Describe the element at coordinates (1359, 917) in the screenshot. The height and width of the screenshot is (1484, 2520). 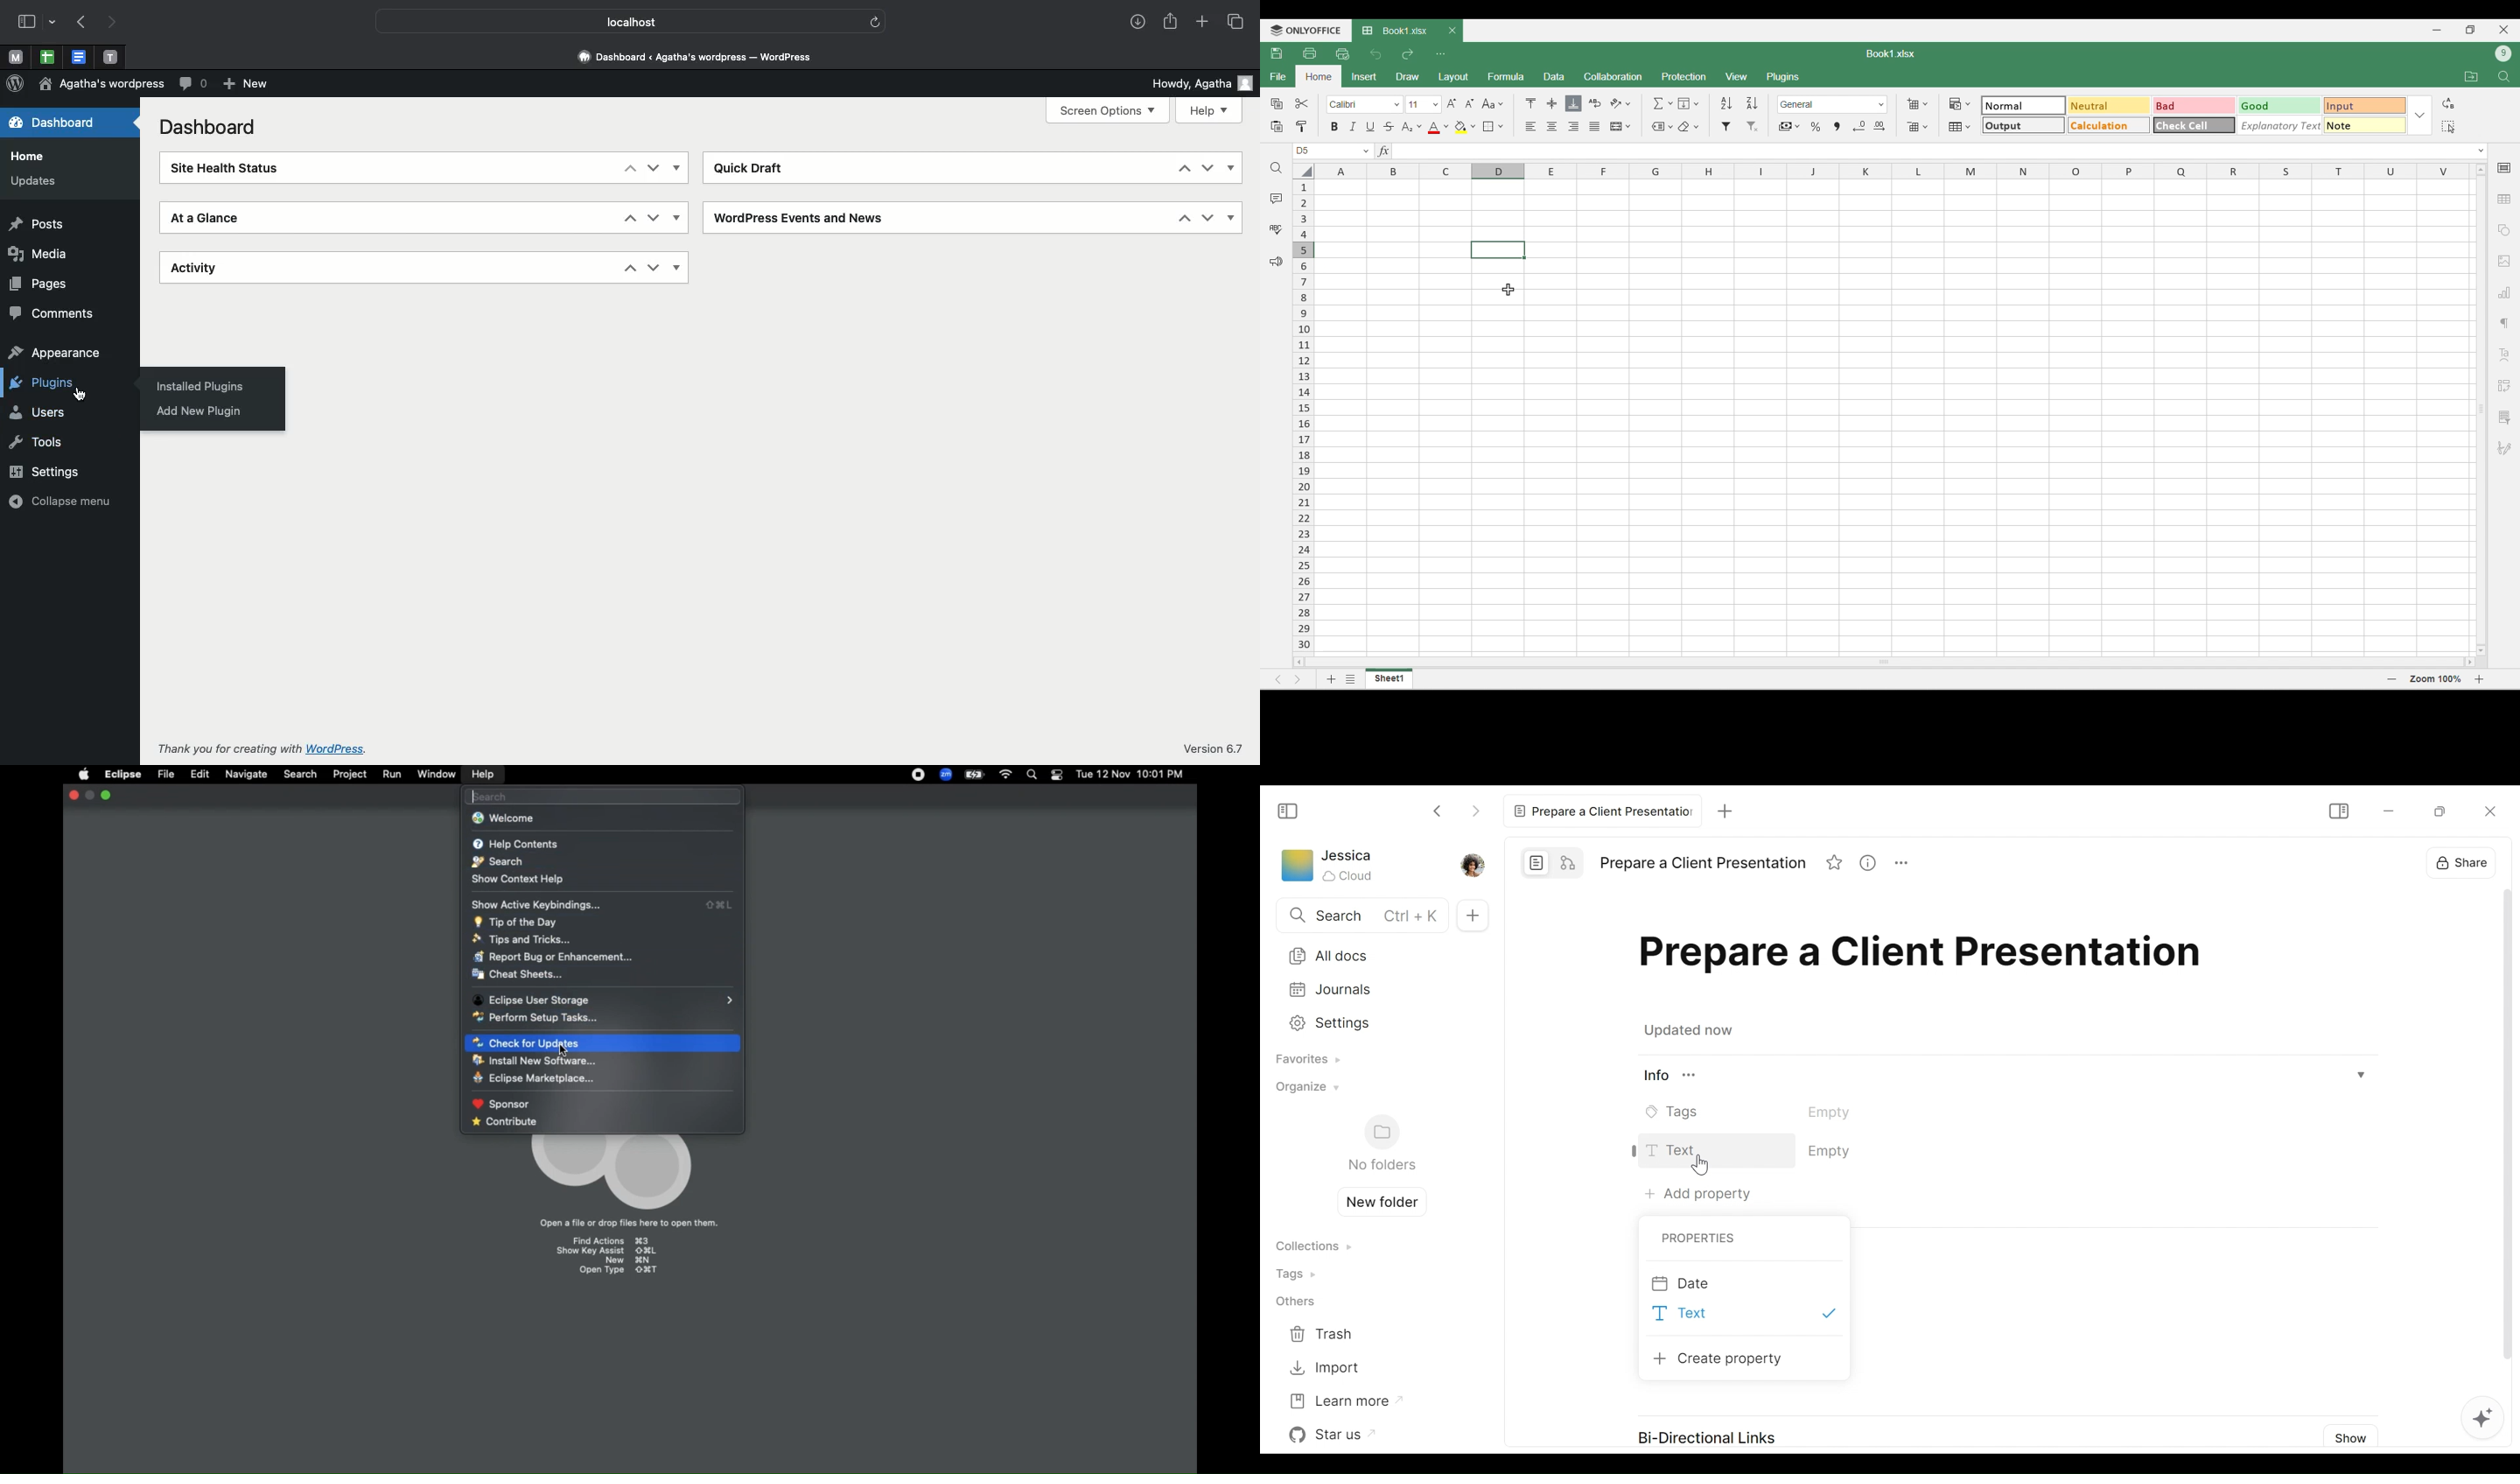
I see `Search` at that location.